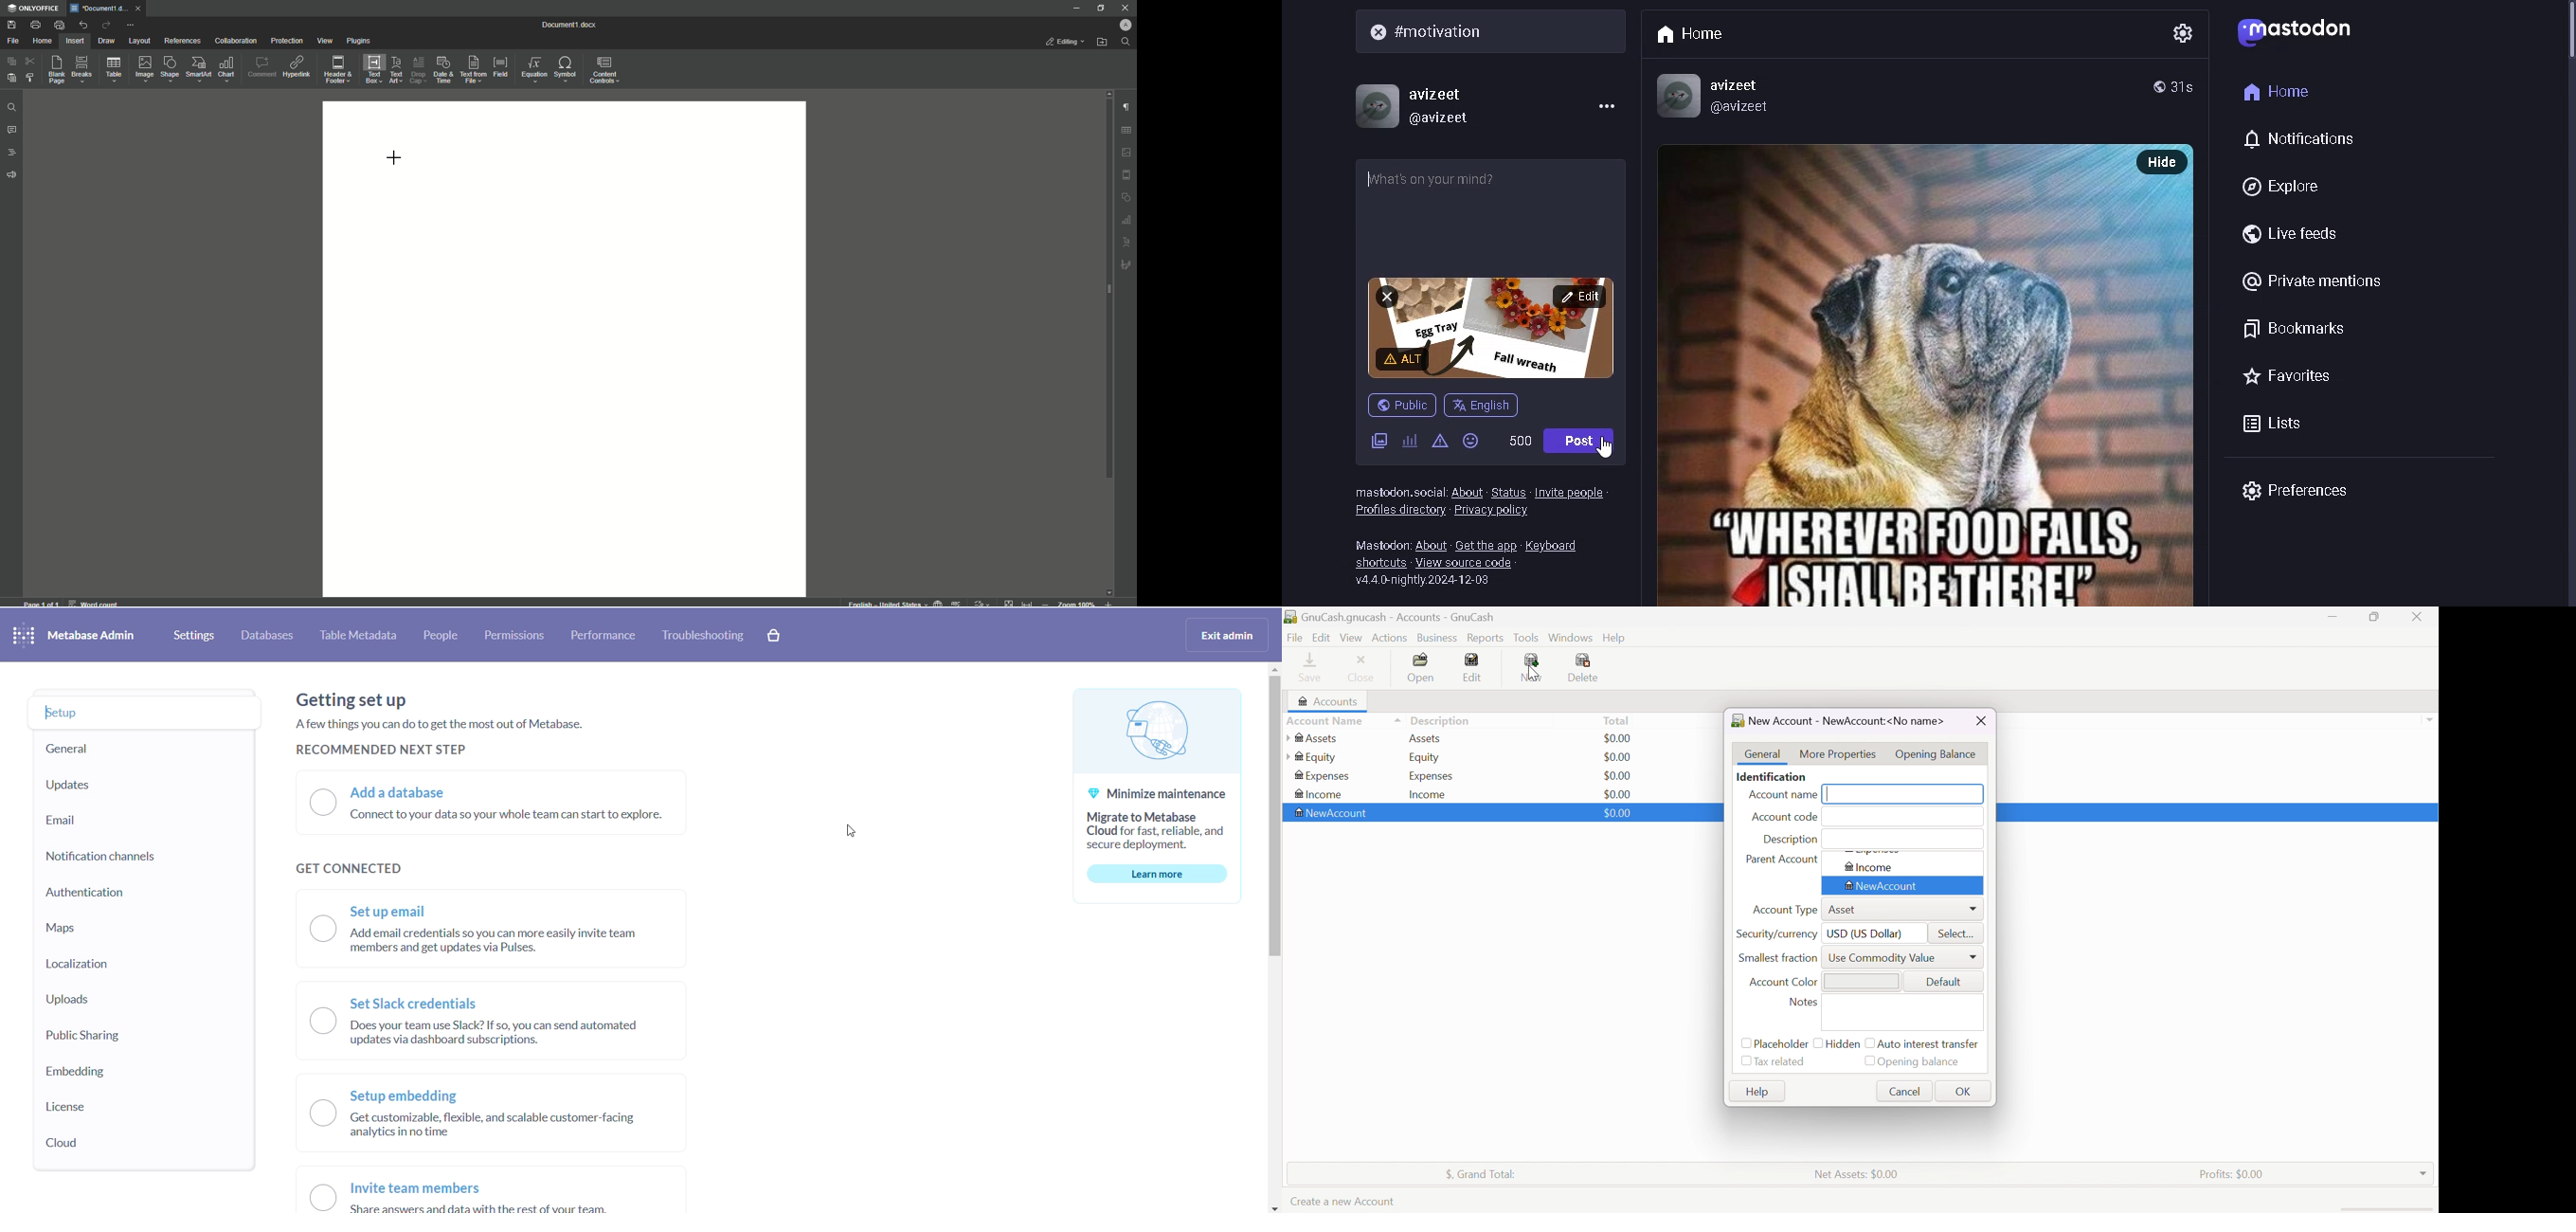 The width and height of the screenshot is (2576, 1232). What do you see at coordinates (1274, 1209) in the screenshot?
I see `move down` at bounding box center [1274, 1209].